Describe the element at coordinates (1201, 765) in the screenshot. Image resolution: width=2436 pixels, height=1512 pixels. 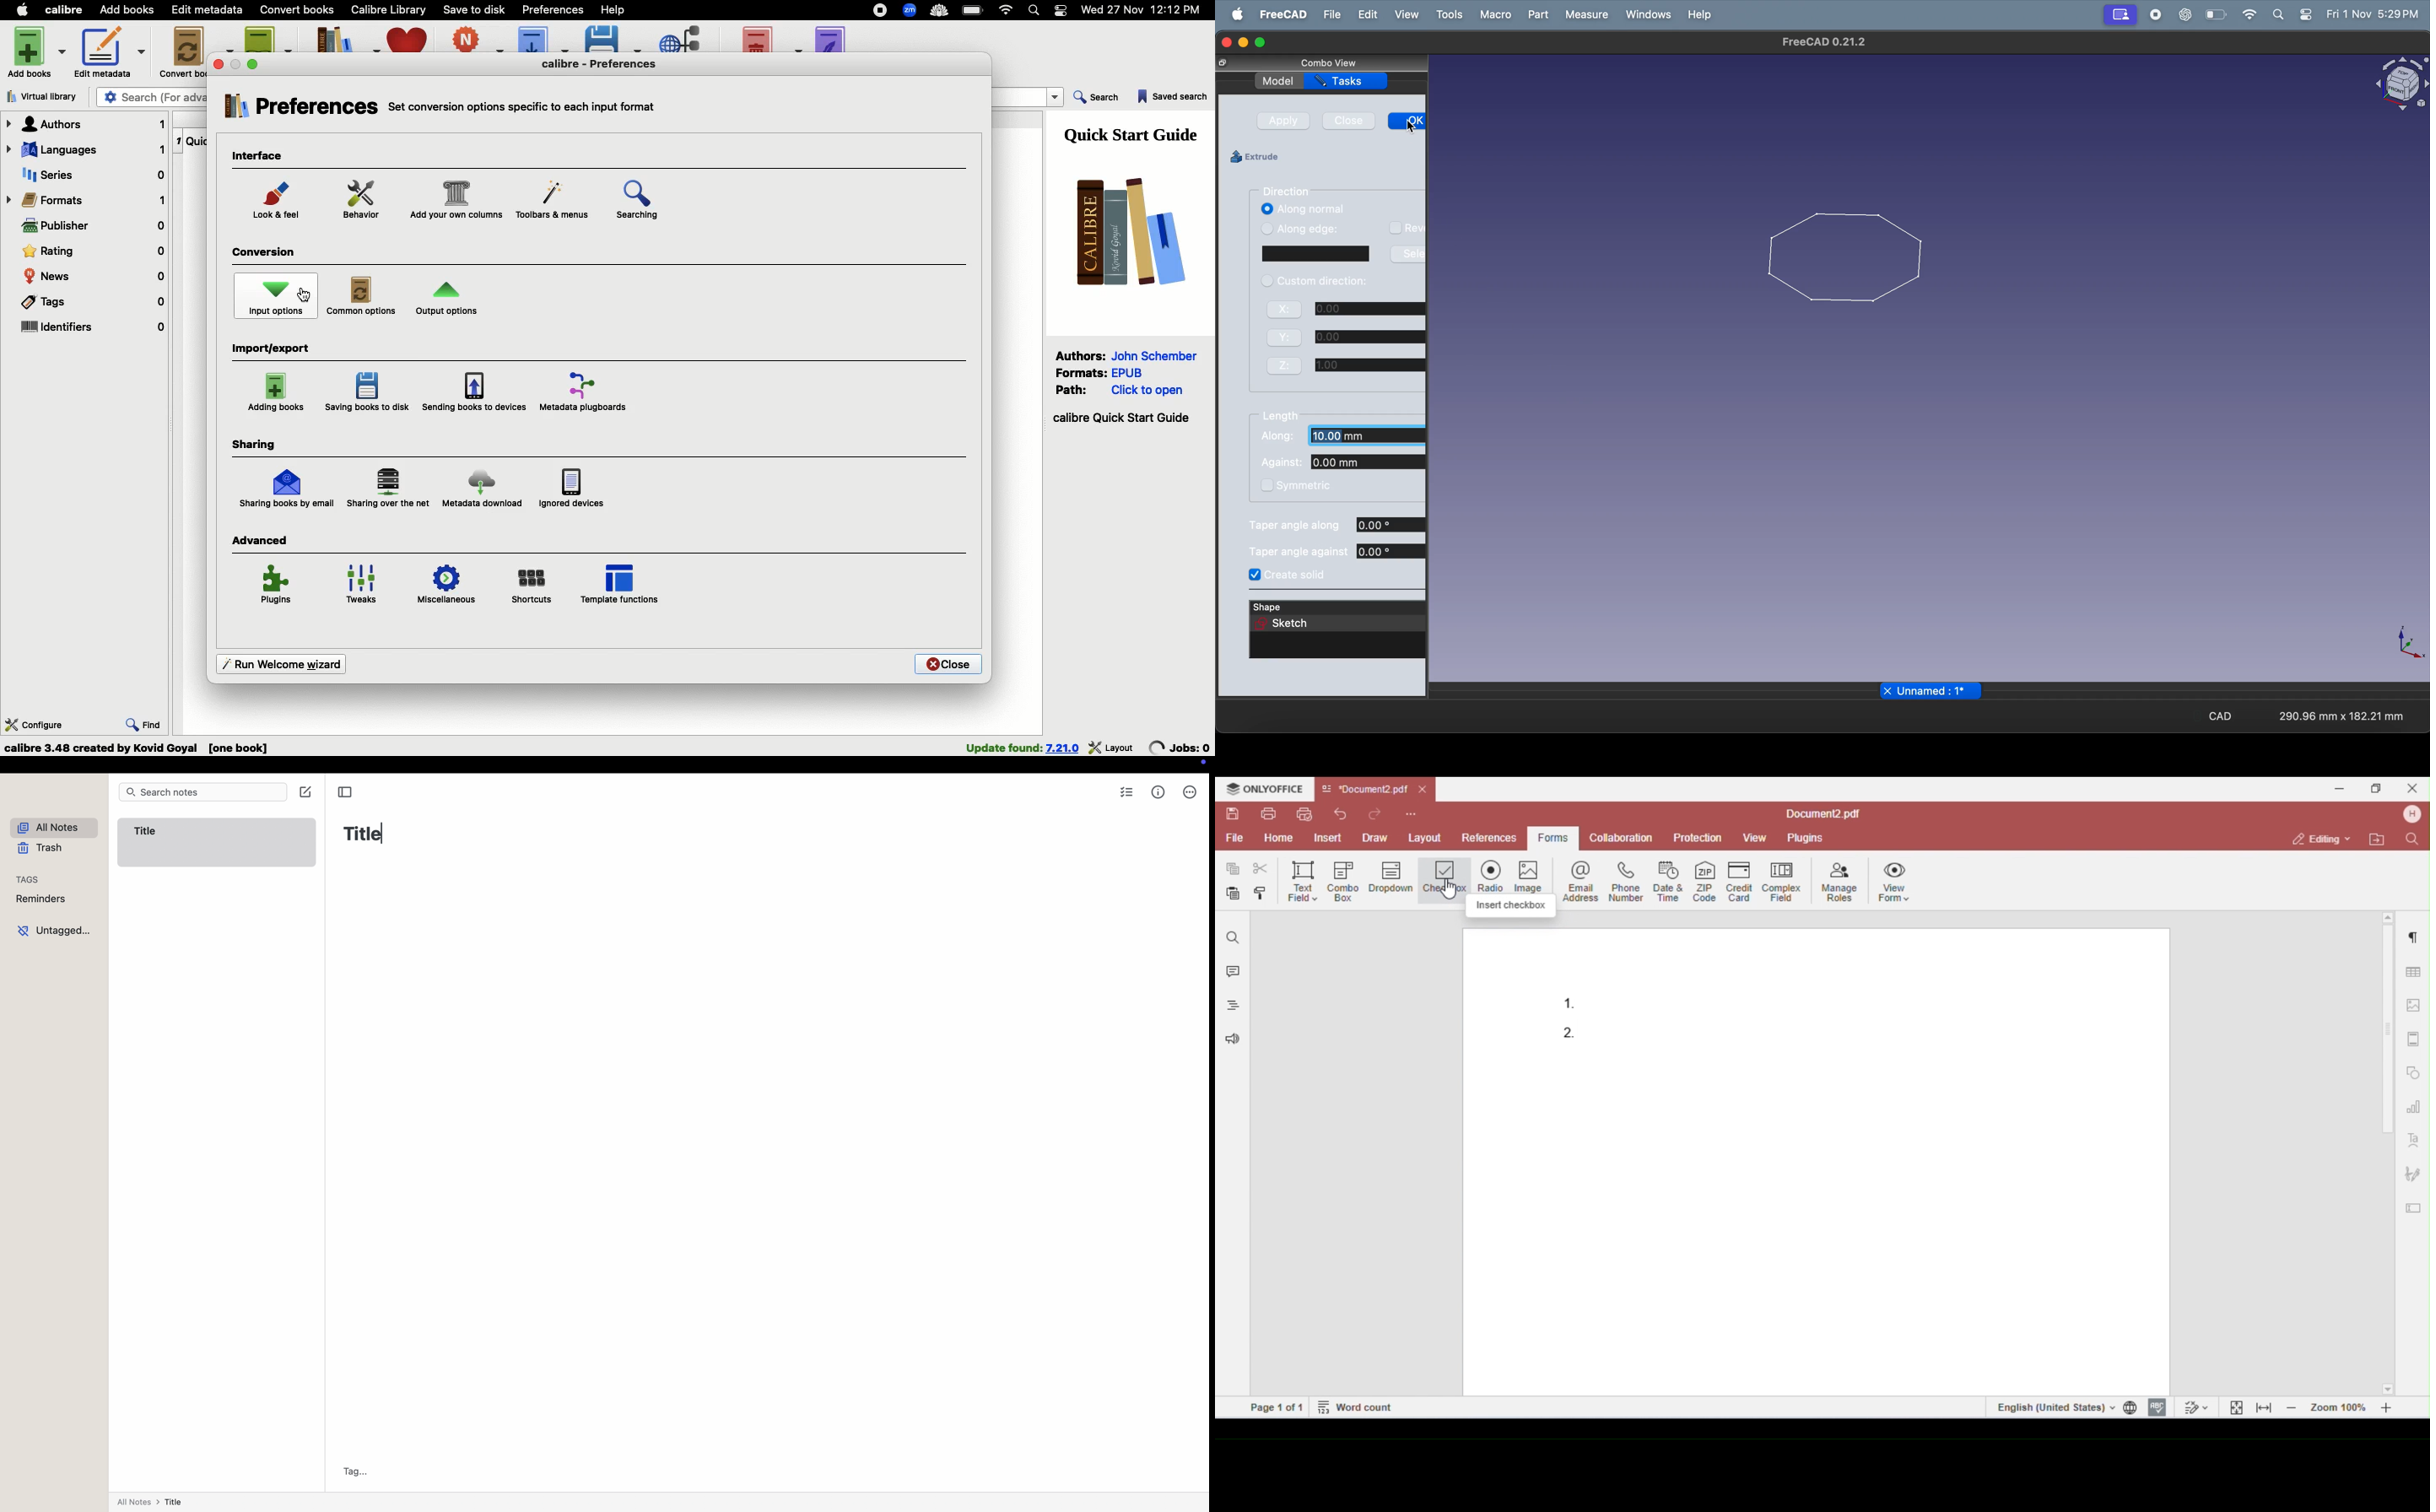
I see `screen controls` at that location.